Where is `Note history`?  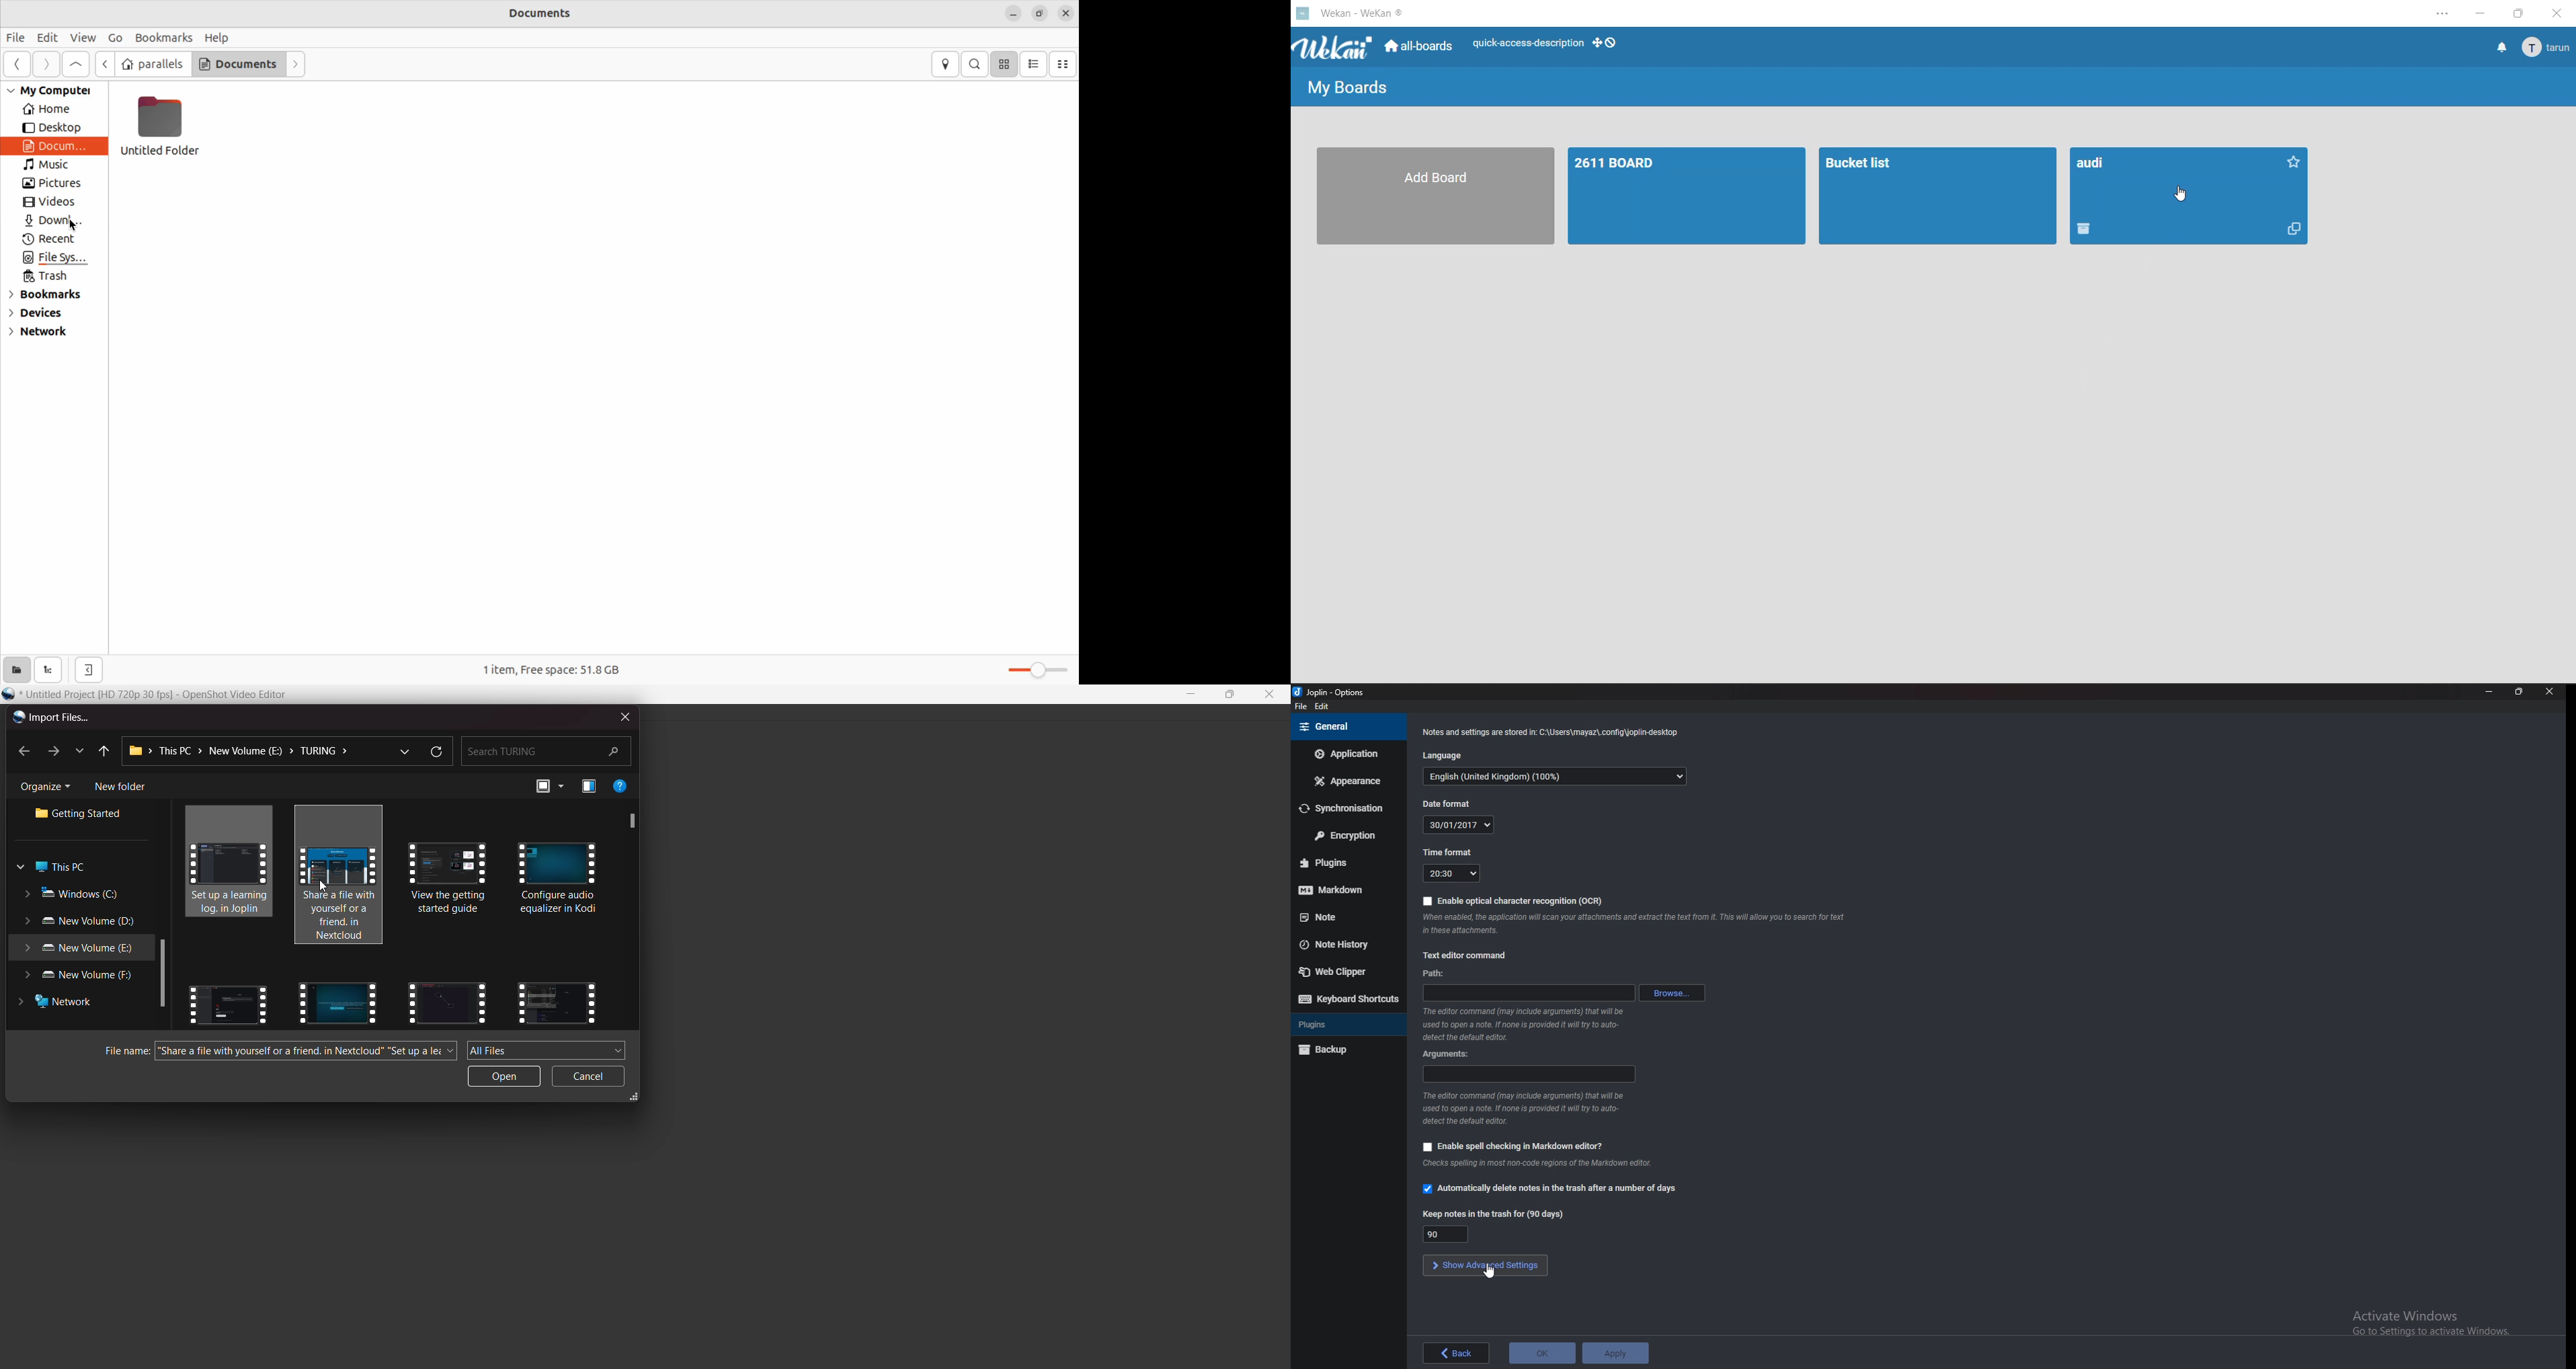
Note history is located at coordinates (1340, 944).